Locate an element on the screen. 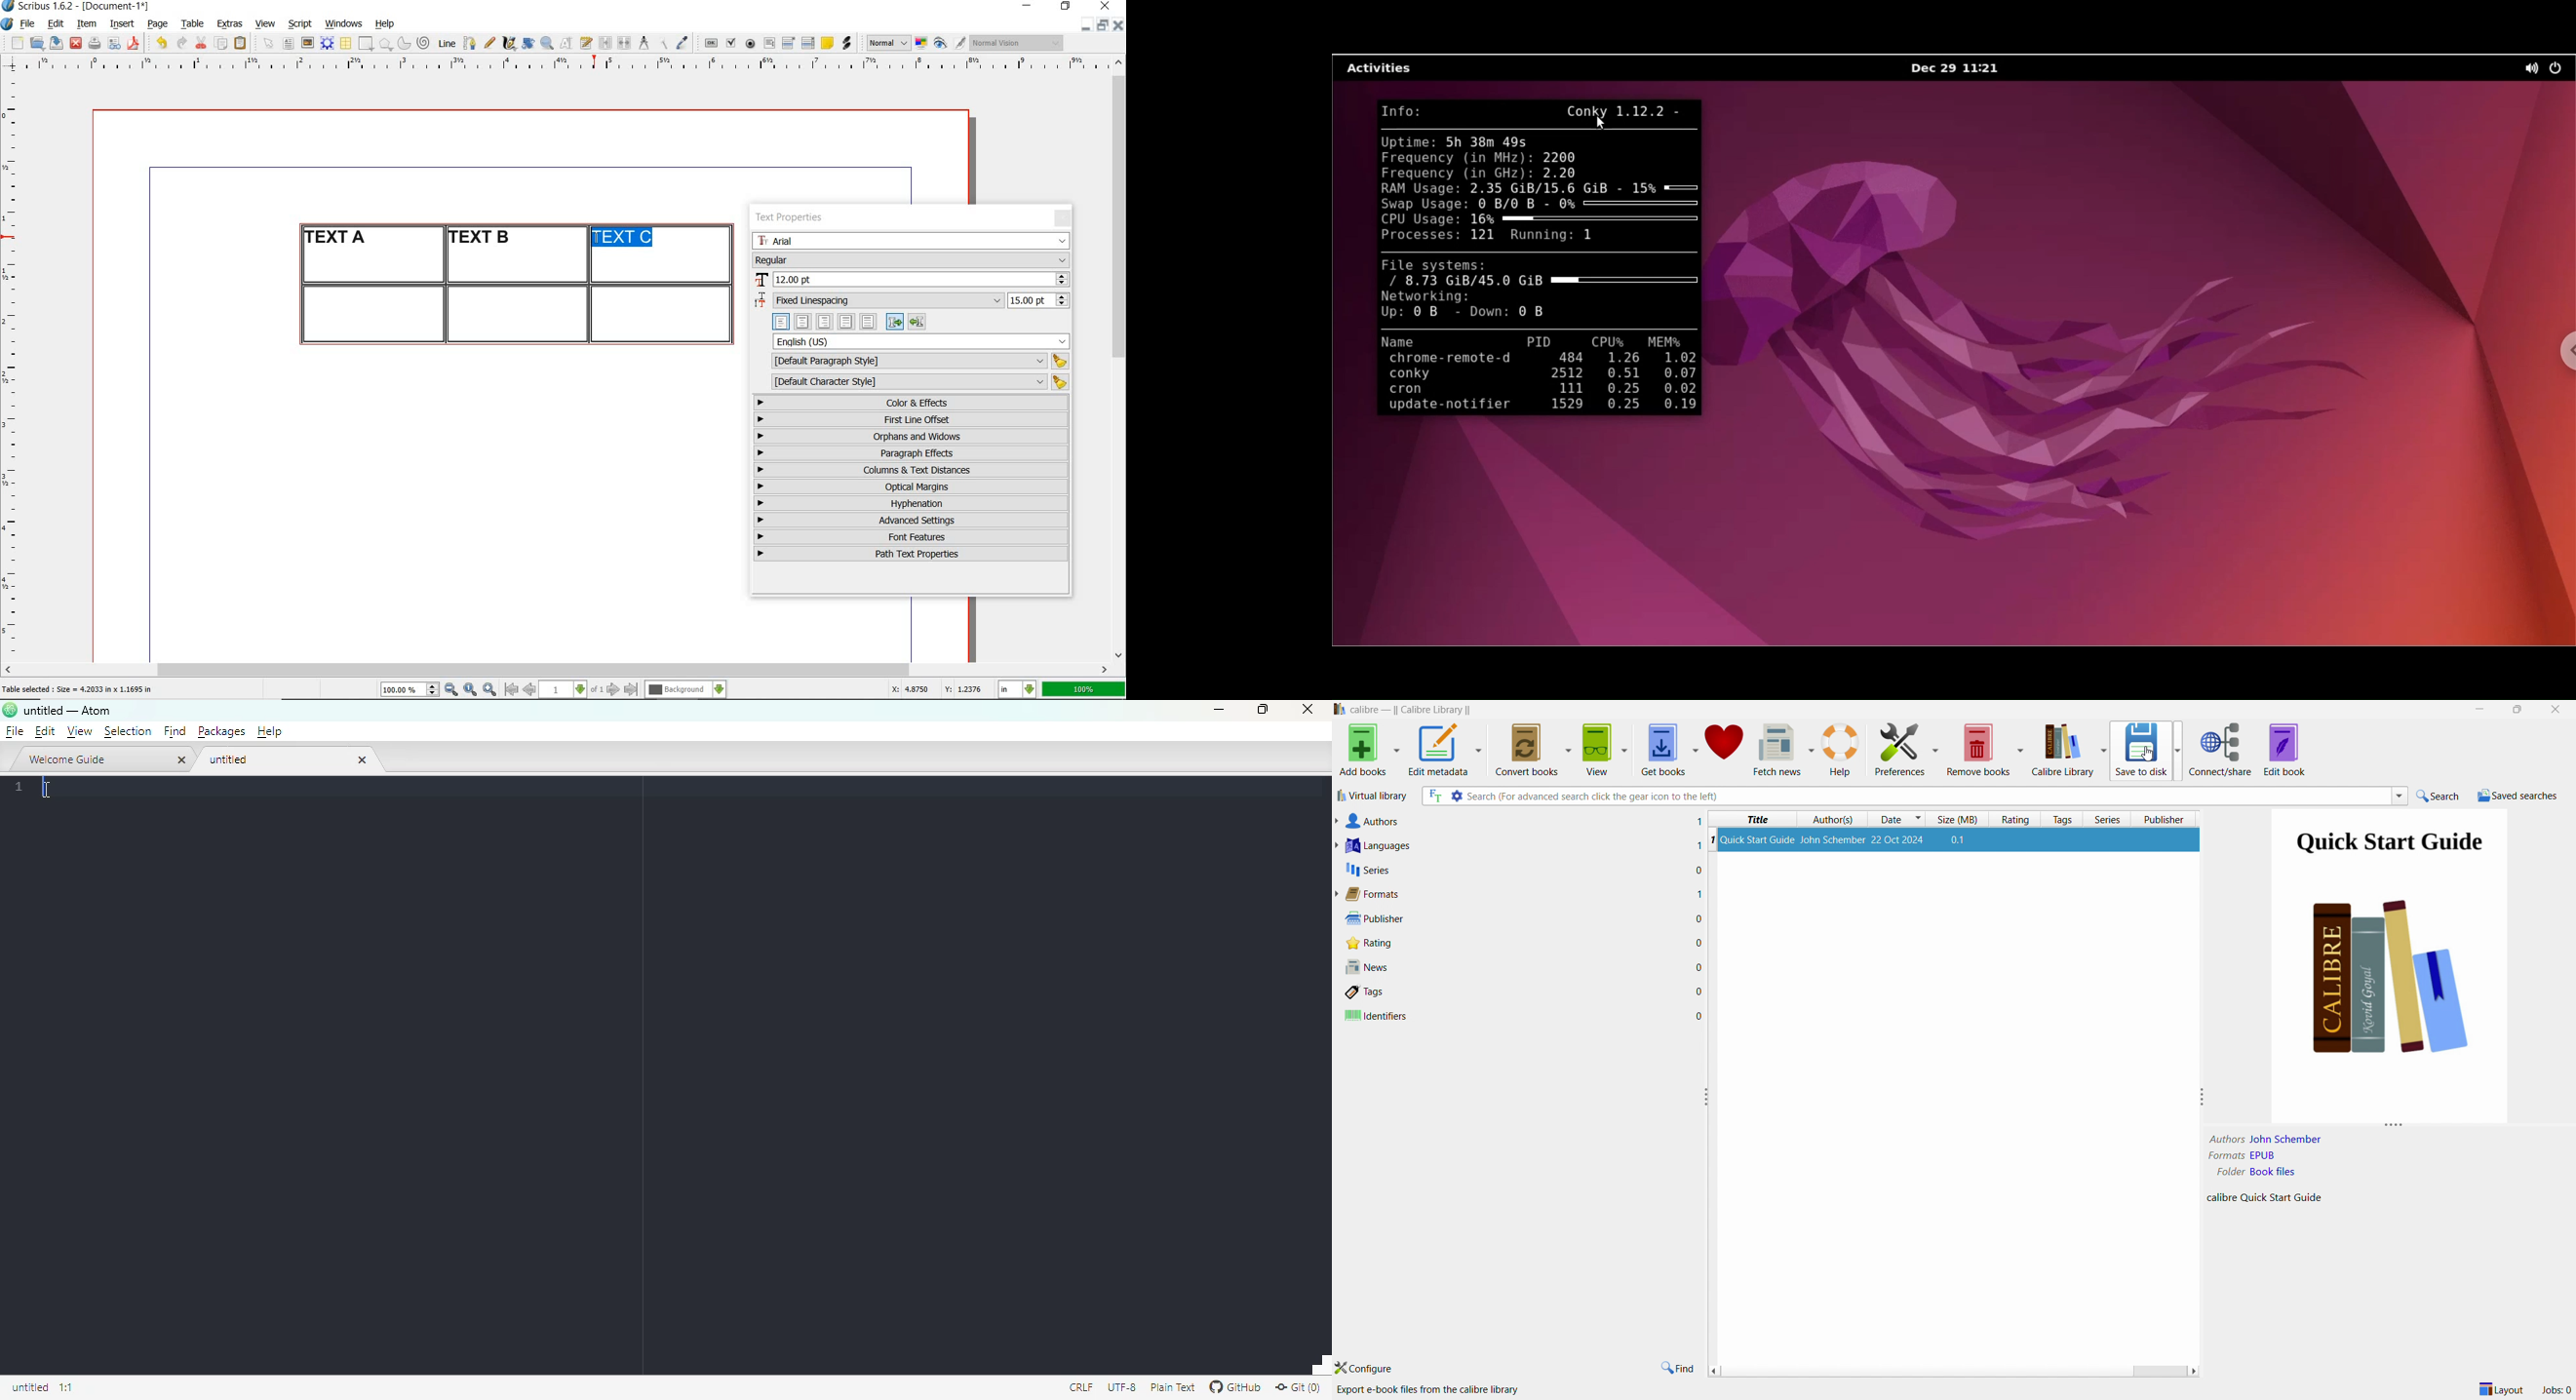 The width and height of the screenshot is (2576, 1400). line 1, column 1 is located at coordinates (68, 1387).